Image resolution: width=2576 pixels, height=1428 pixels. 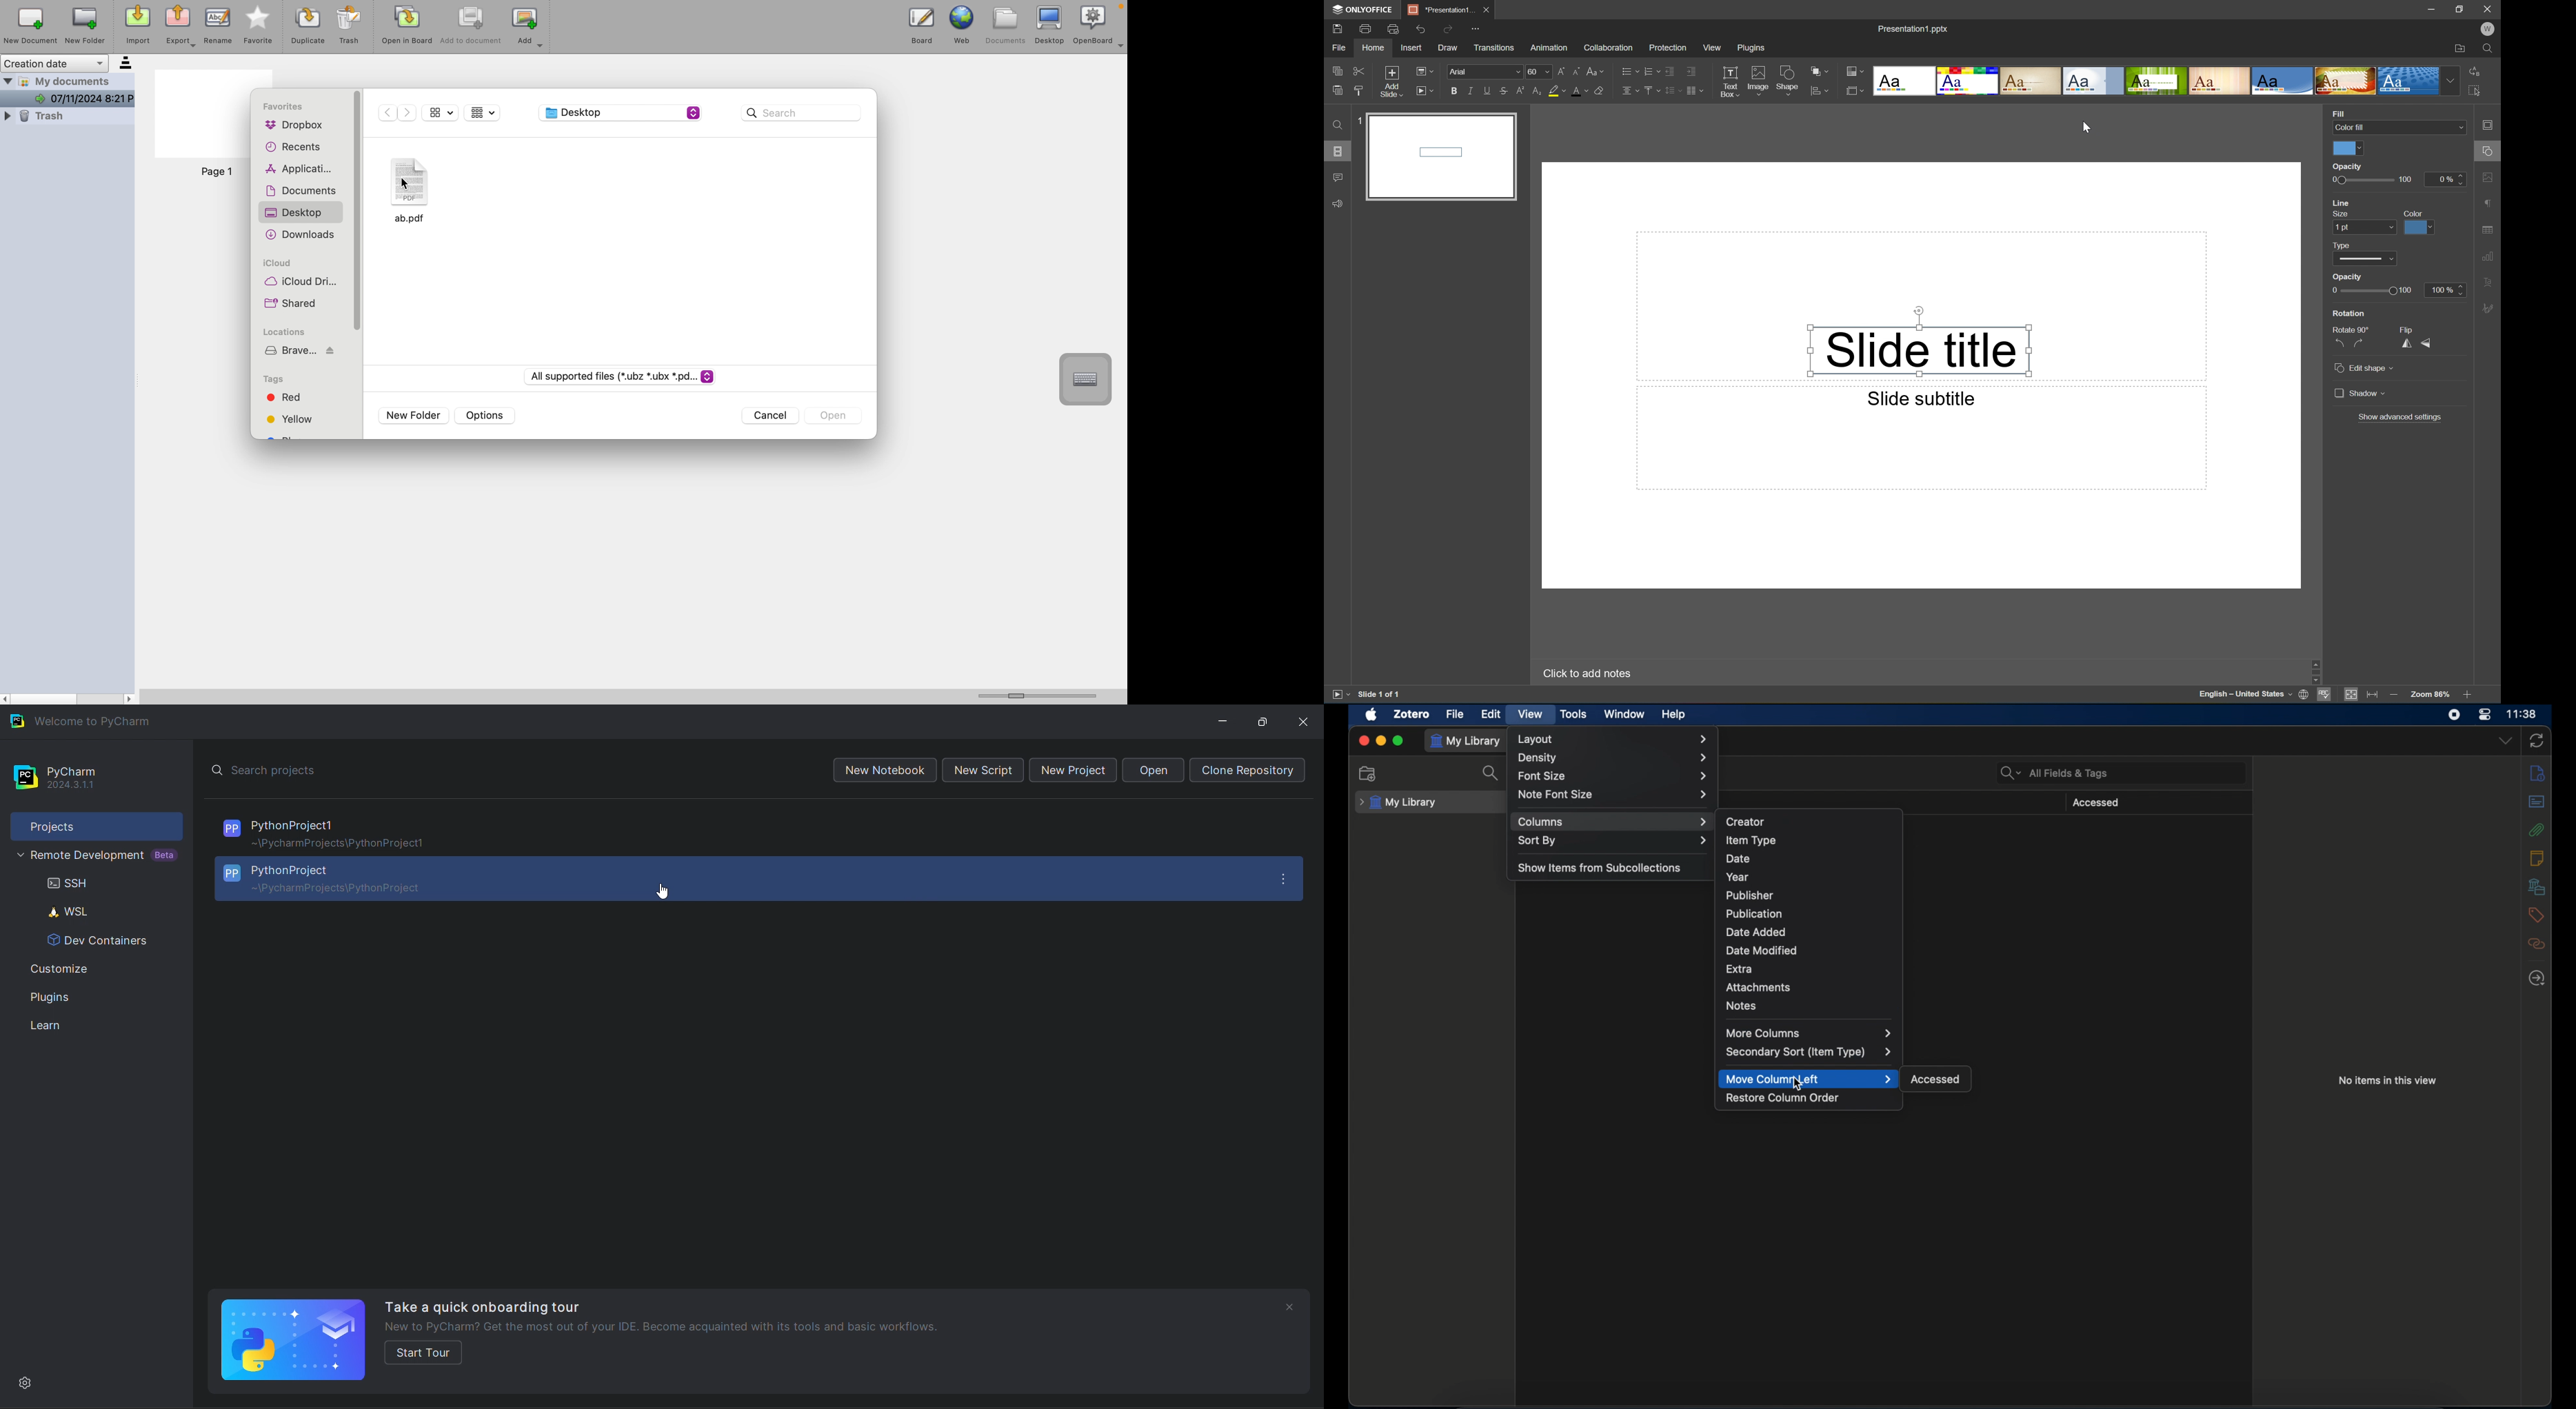 I want to click on attachments, so click(x=2537, y=830).